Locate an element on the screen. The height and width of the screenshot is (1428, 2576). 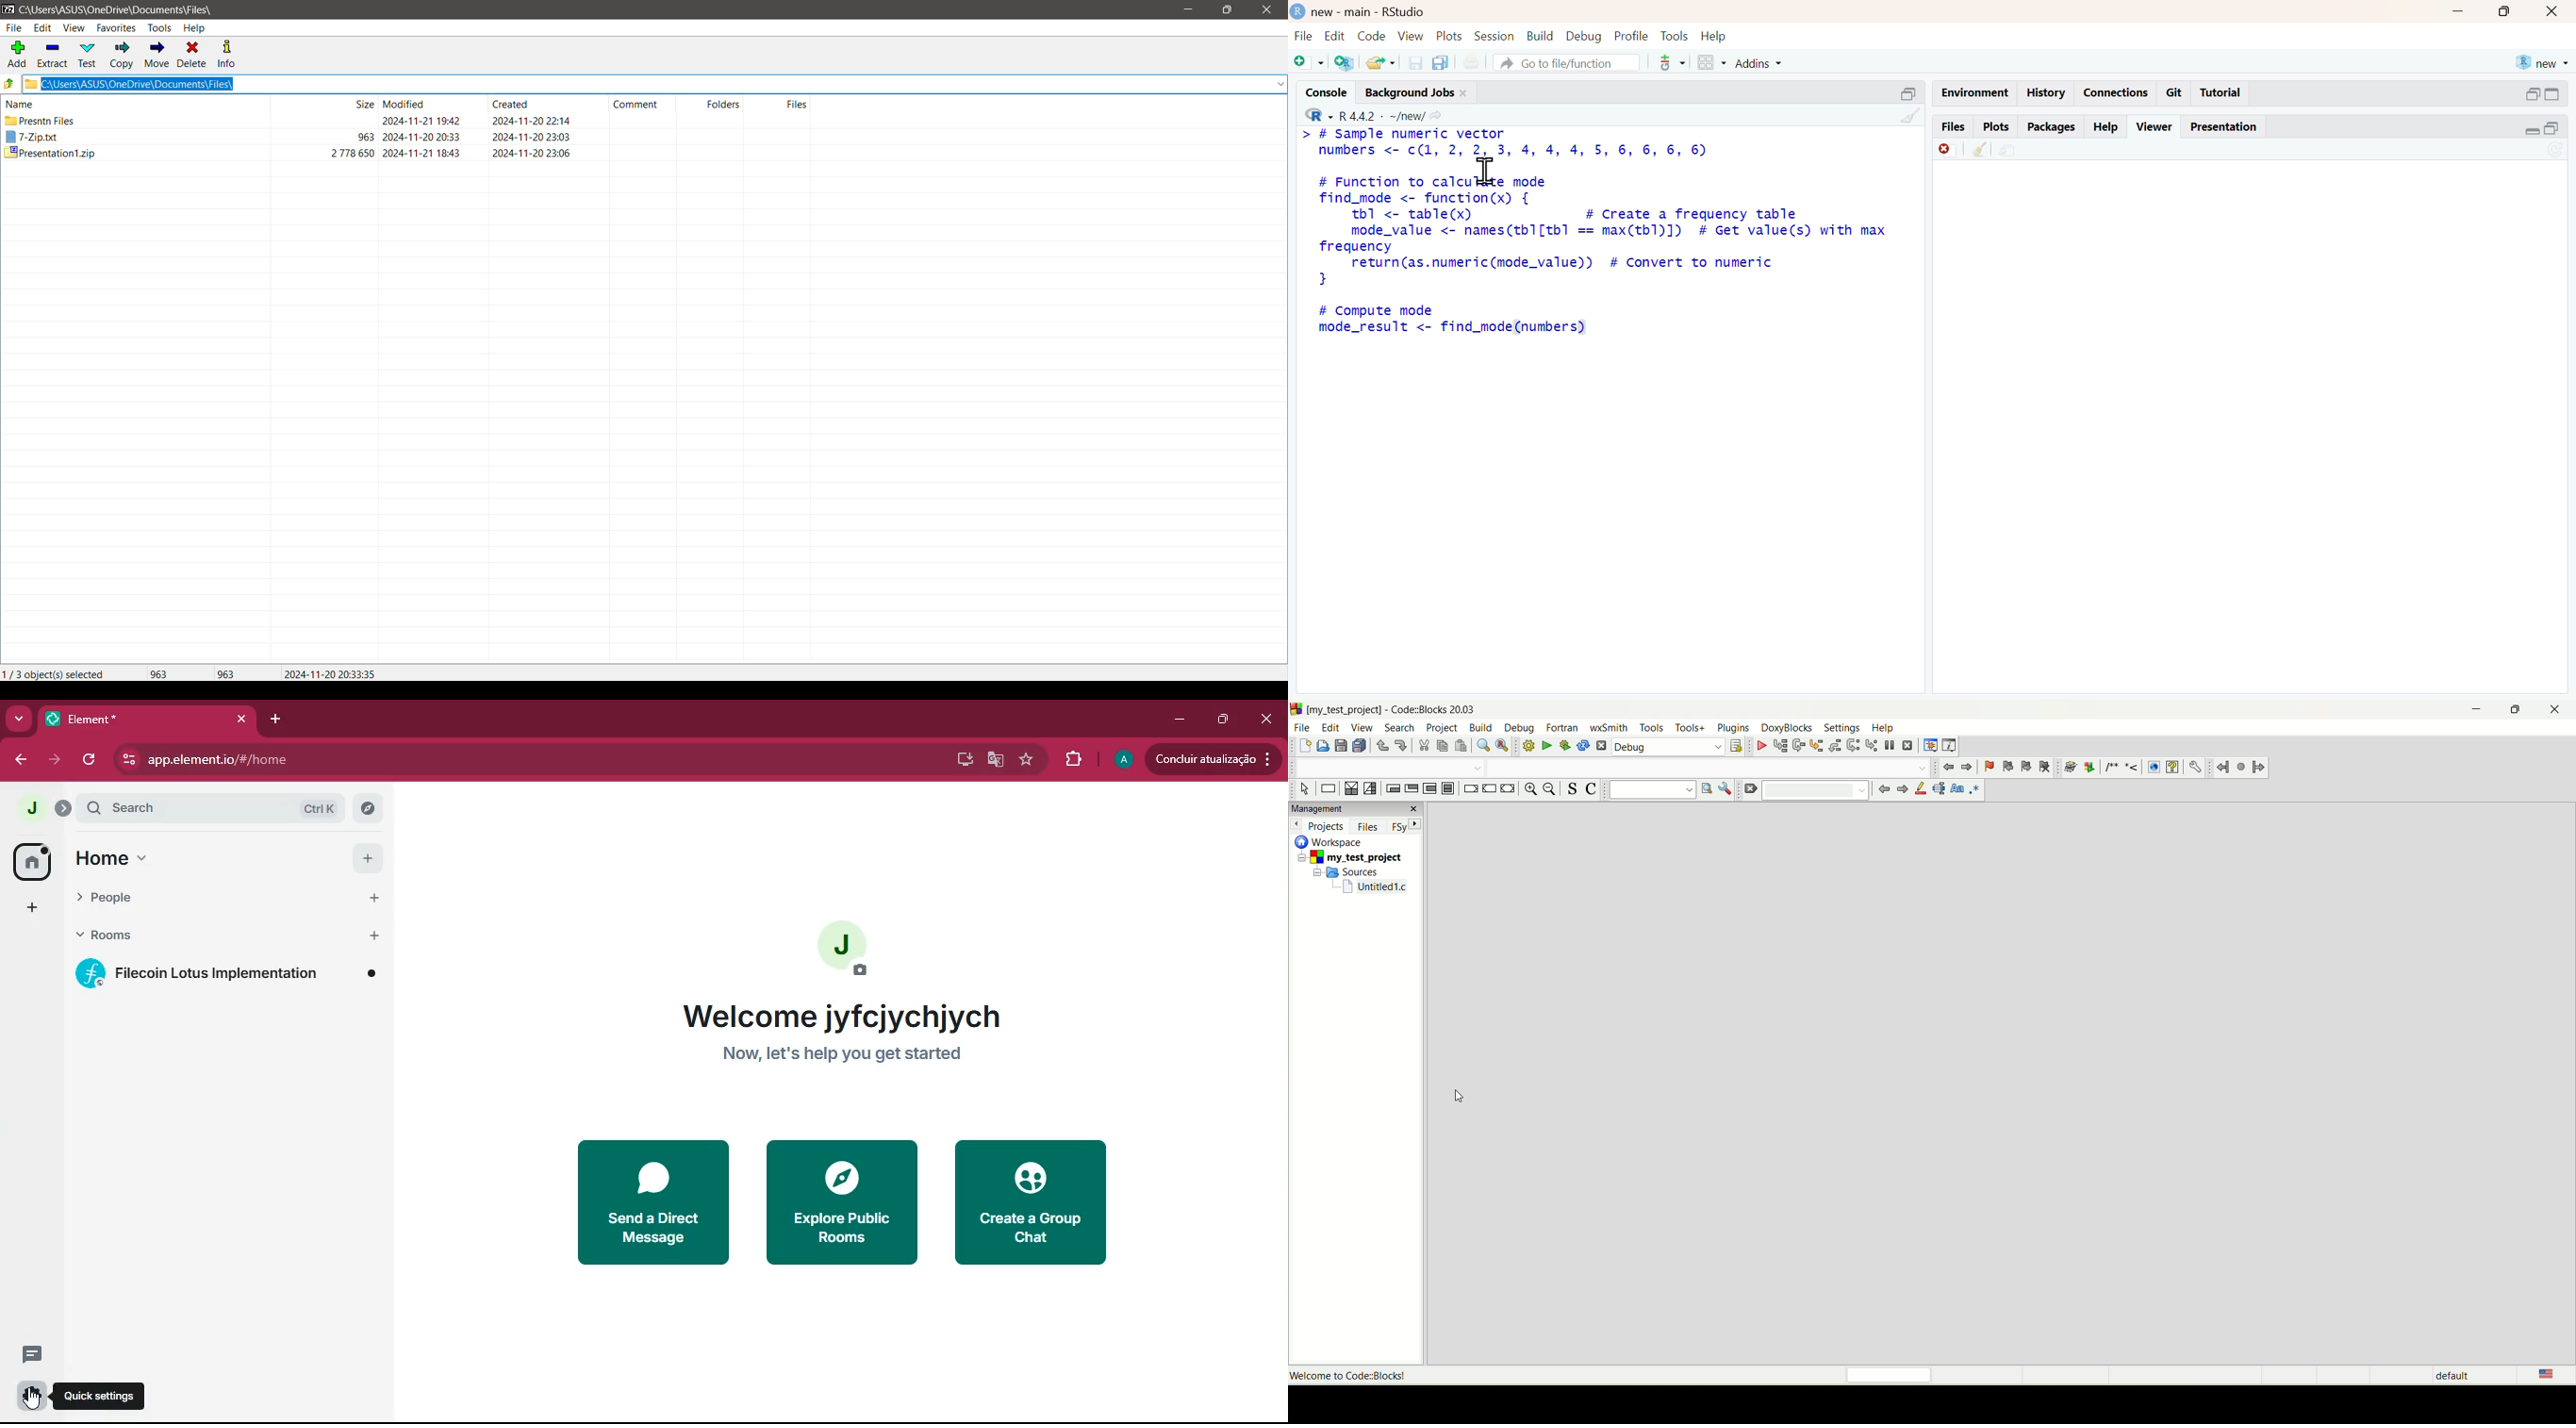
management is located at coordinates (1356, 809).